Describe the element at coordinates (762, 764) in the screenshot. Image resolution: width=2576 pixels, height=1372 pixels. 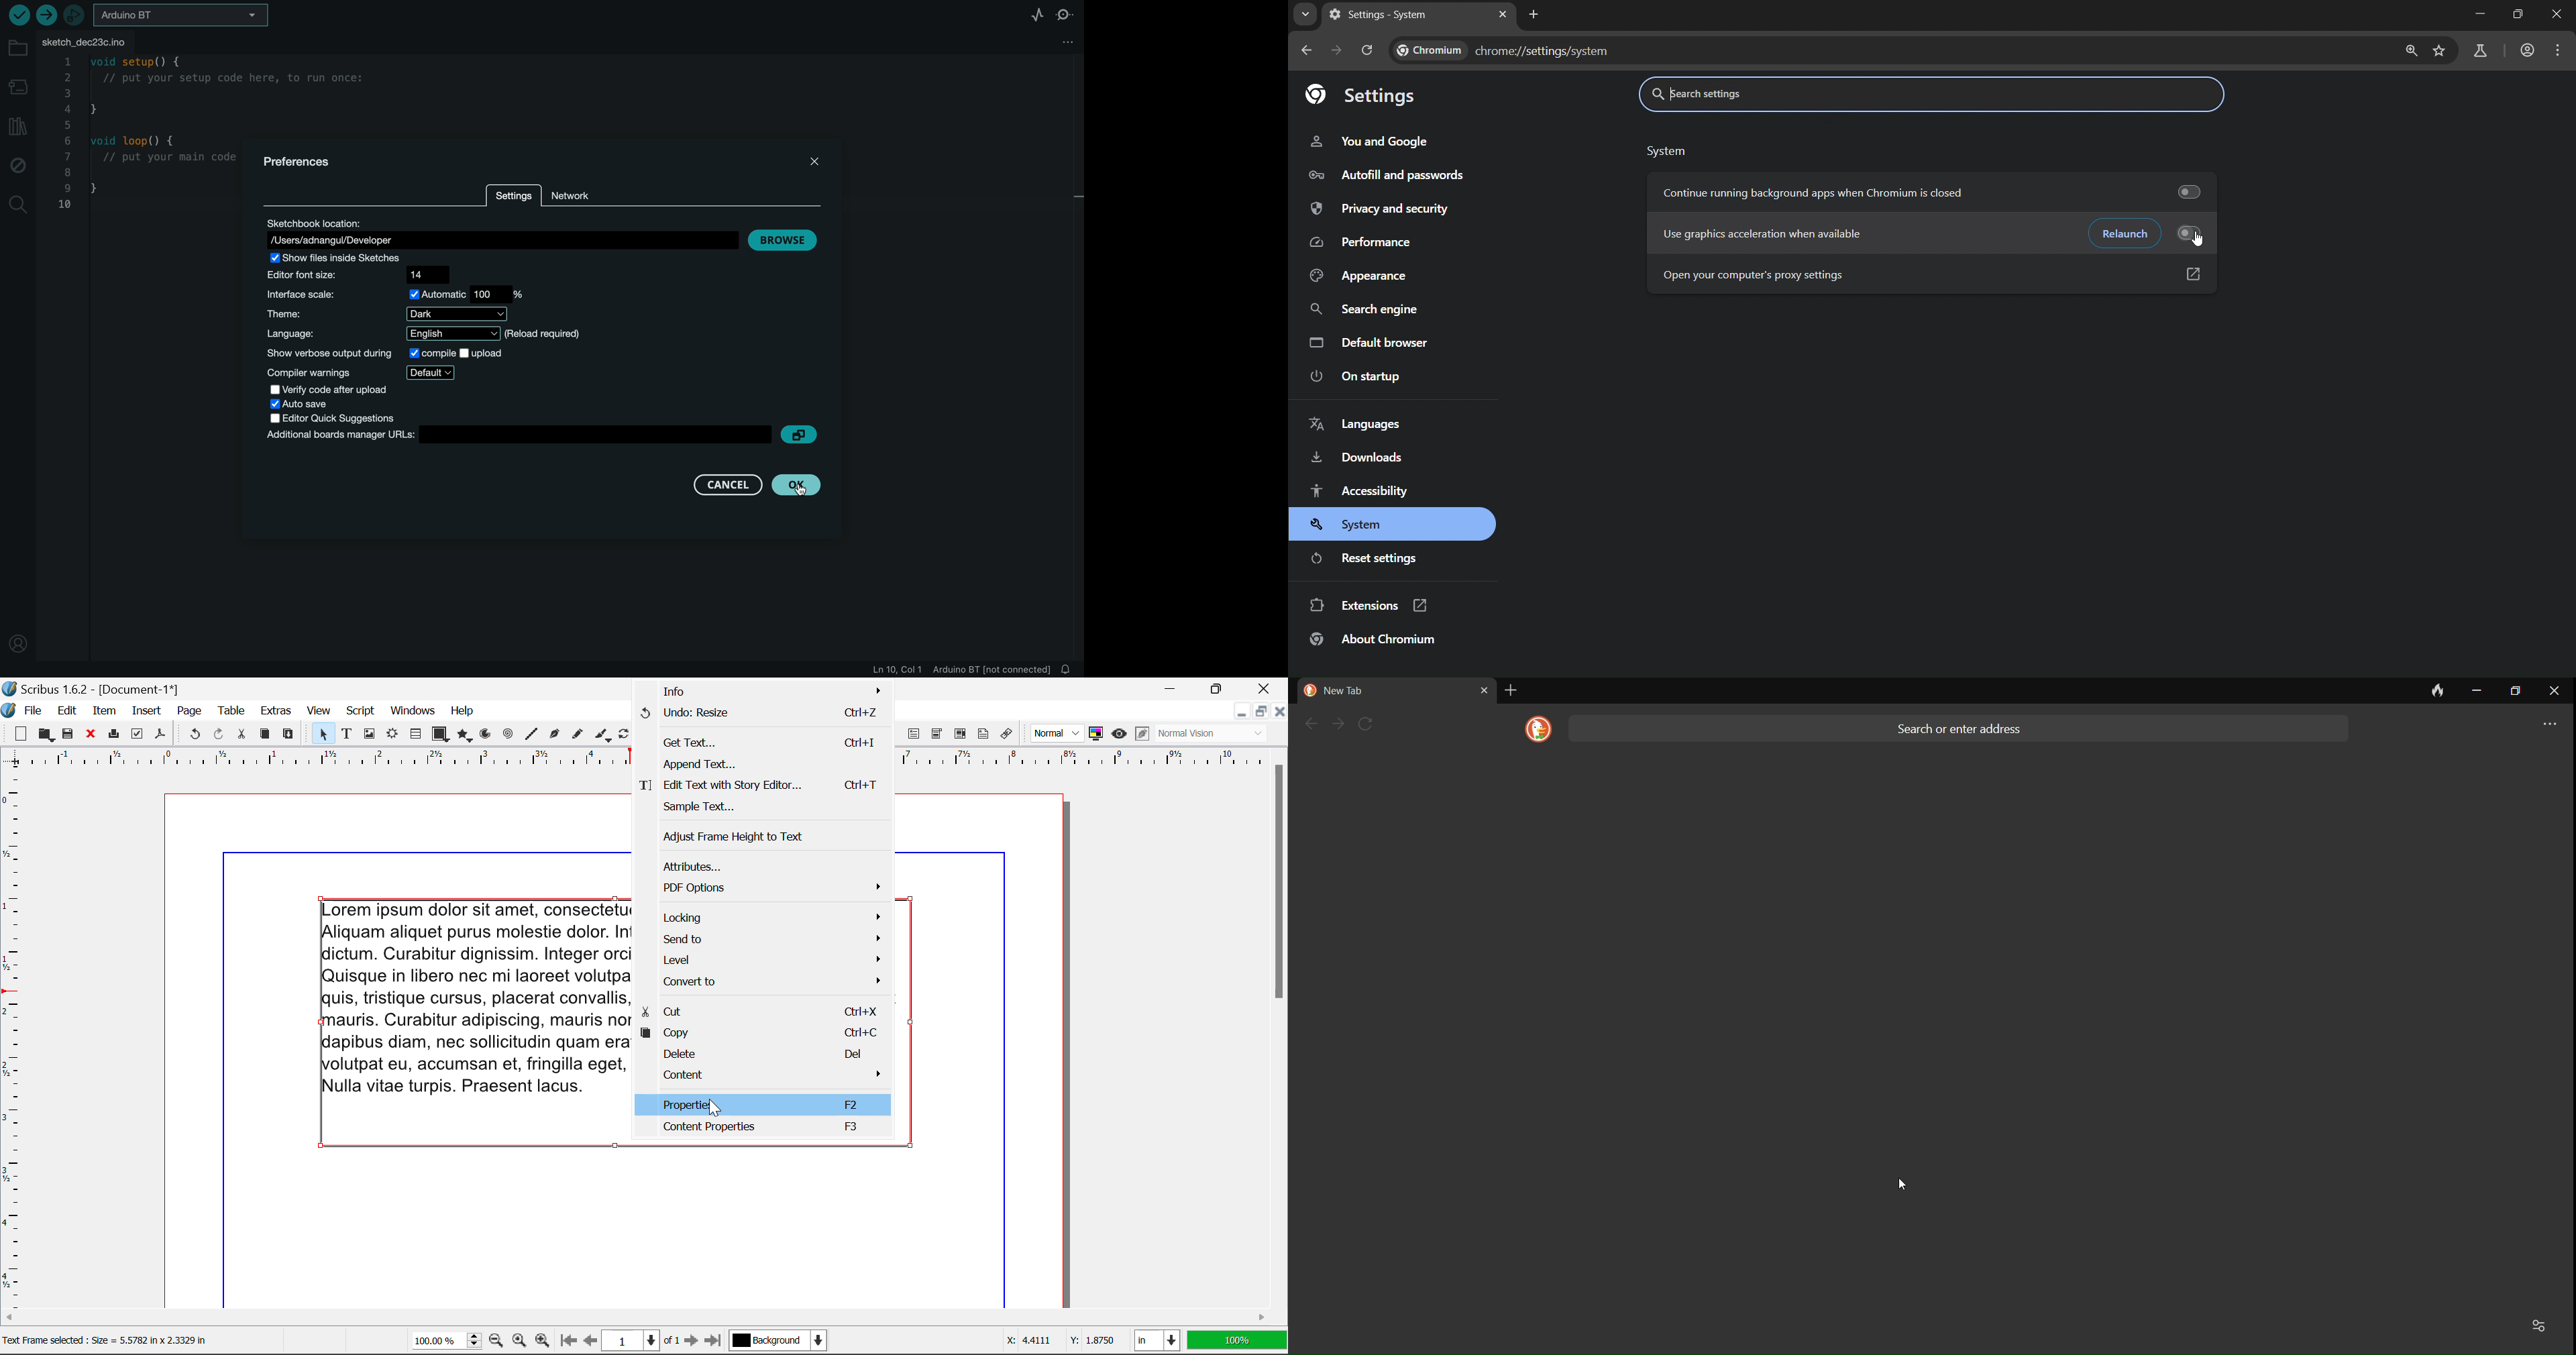
I see `Append Text` at that location.